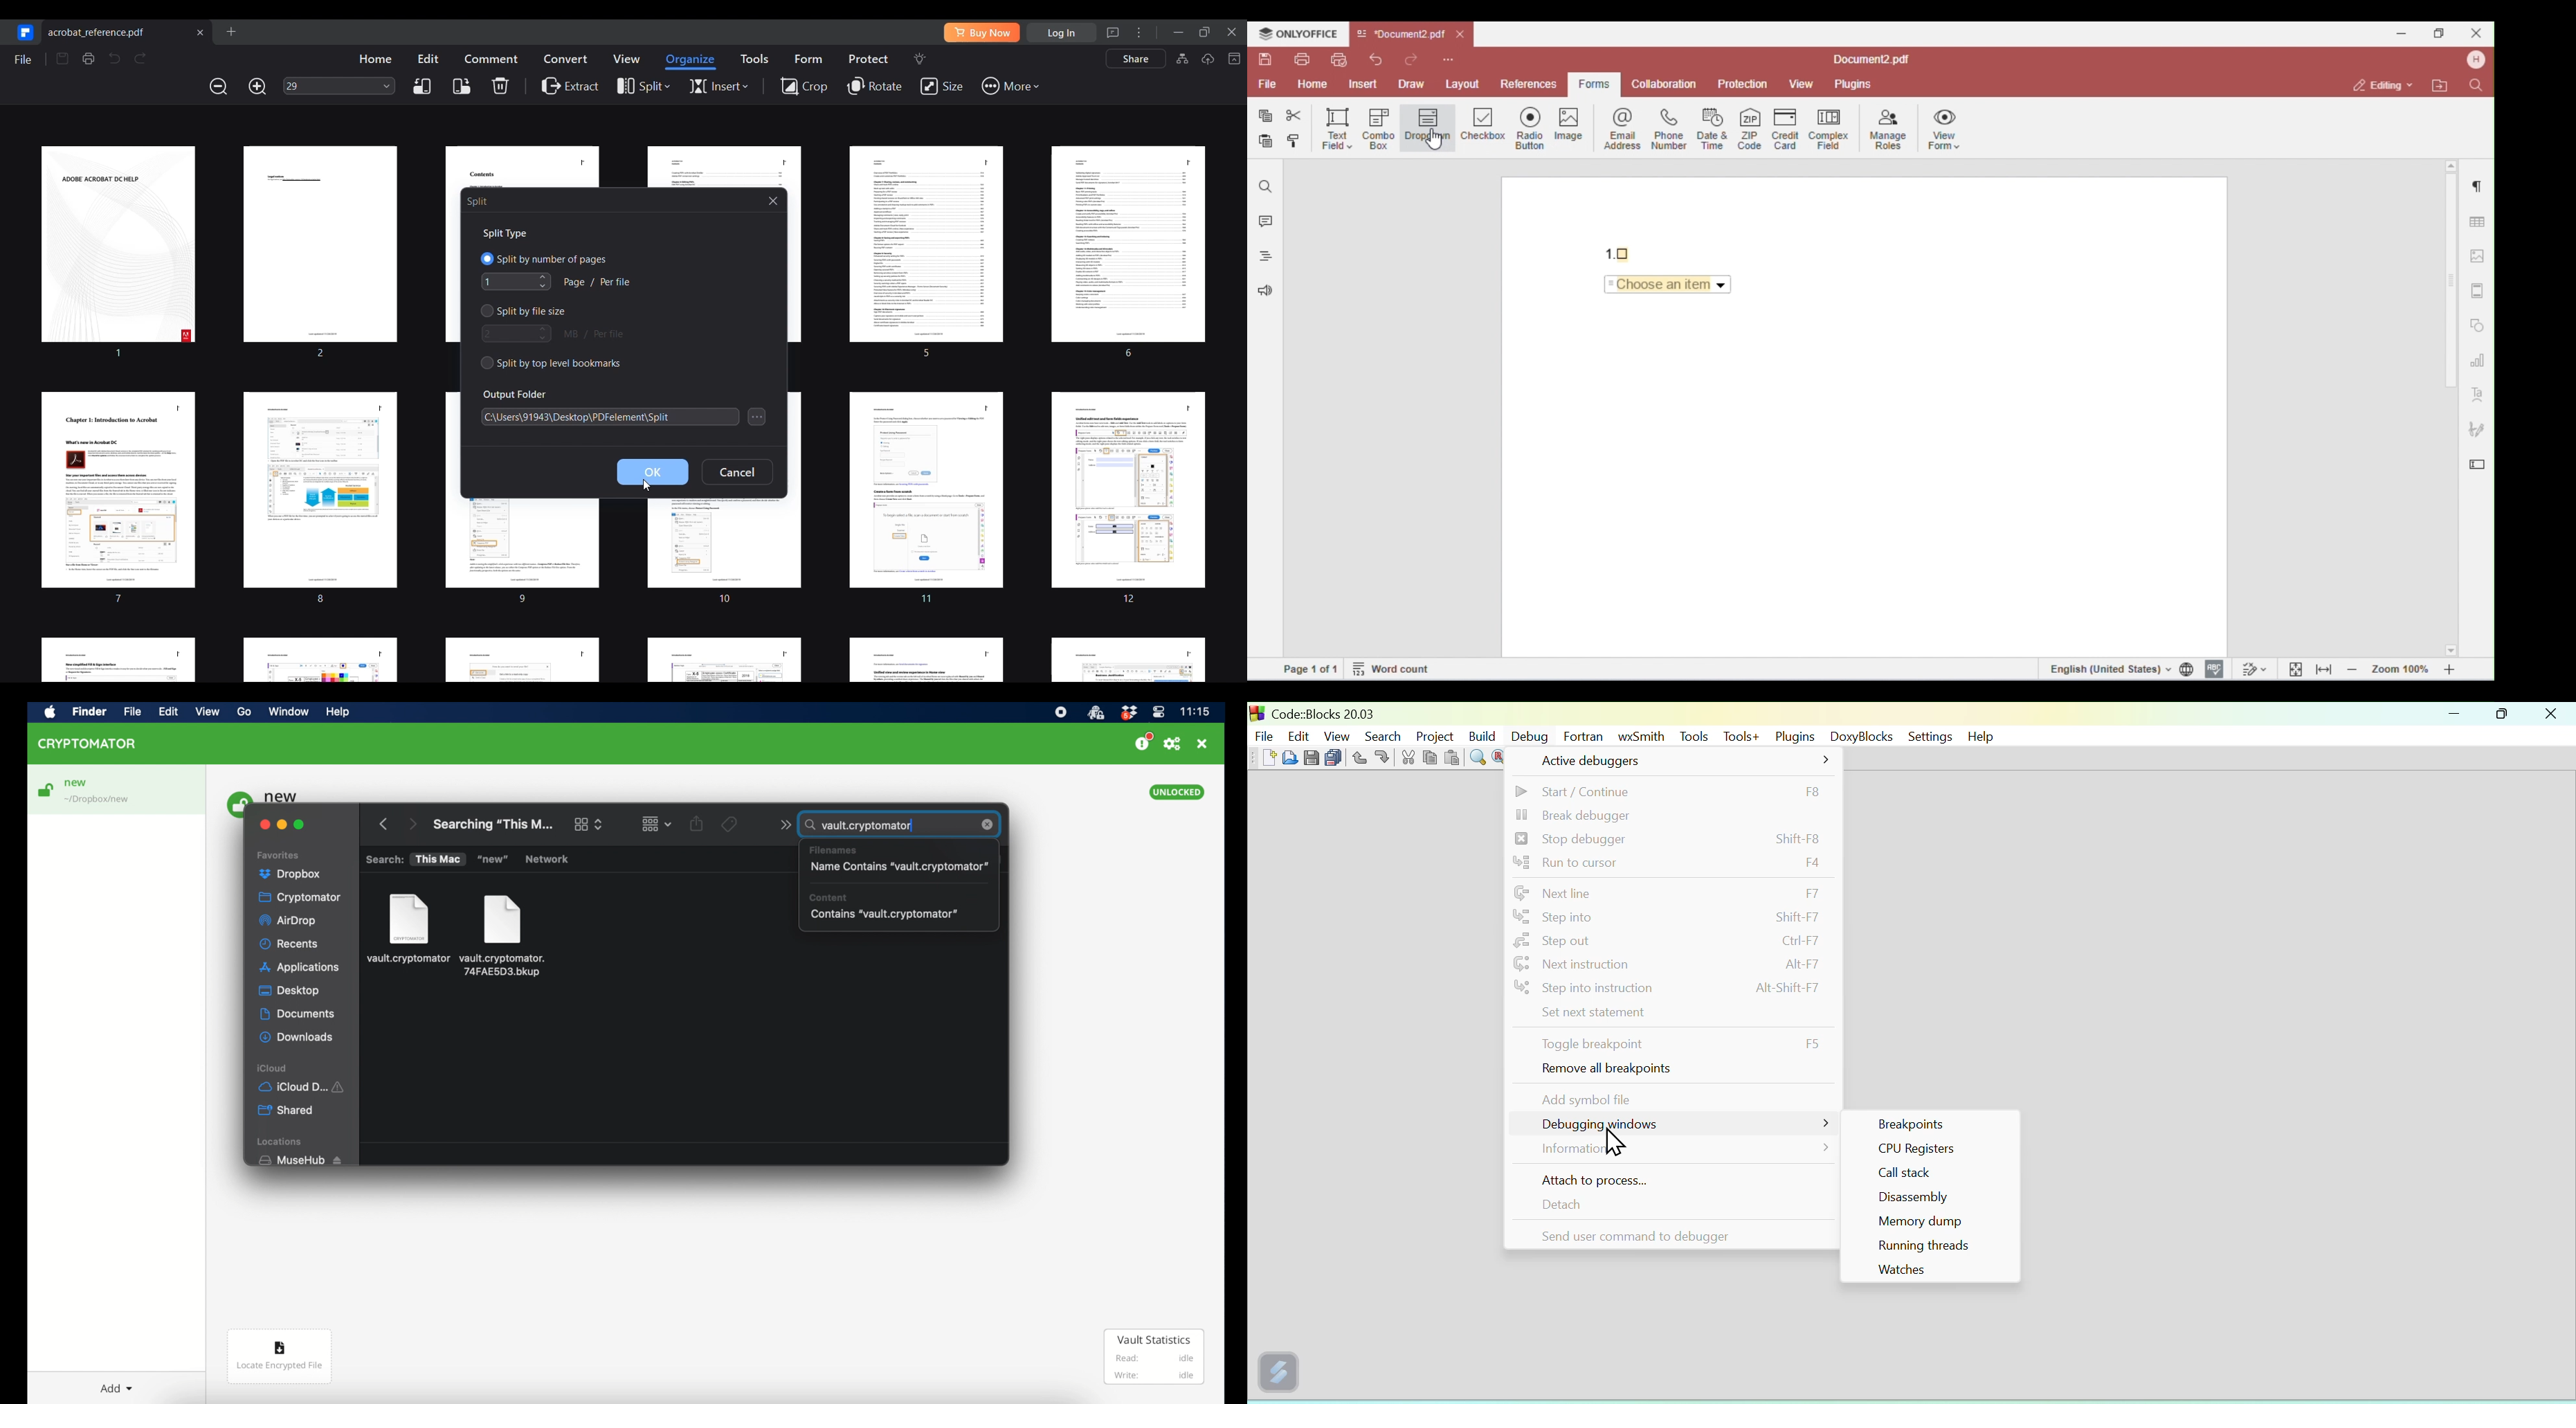 The width and height of the screenshot is (2576, 1428). I want to click on location, so click(98, 800).